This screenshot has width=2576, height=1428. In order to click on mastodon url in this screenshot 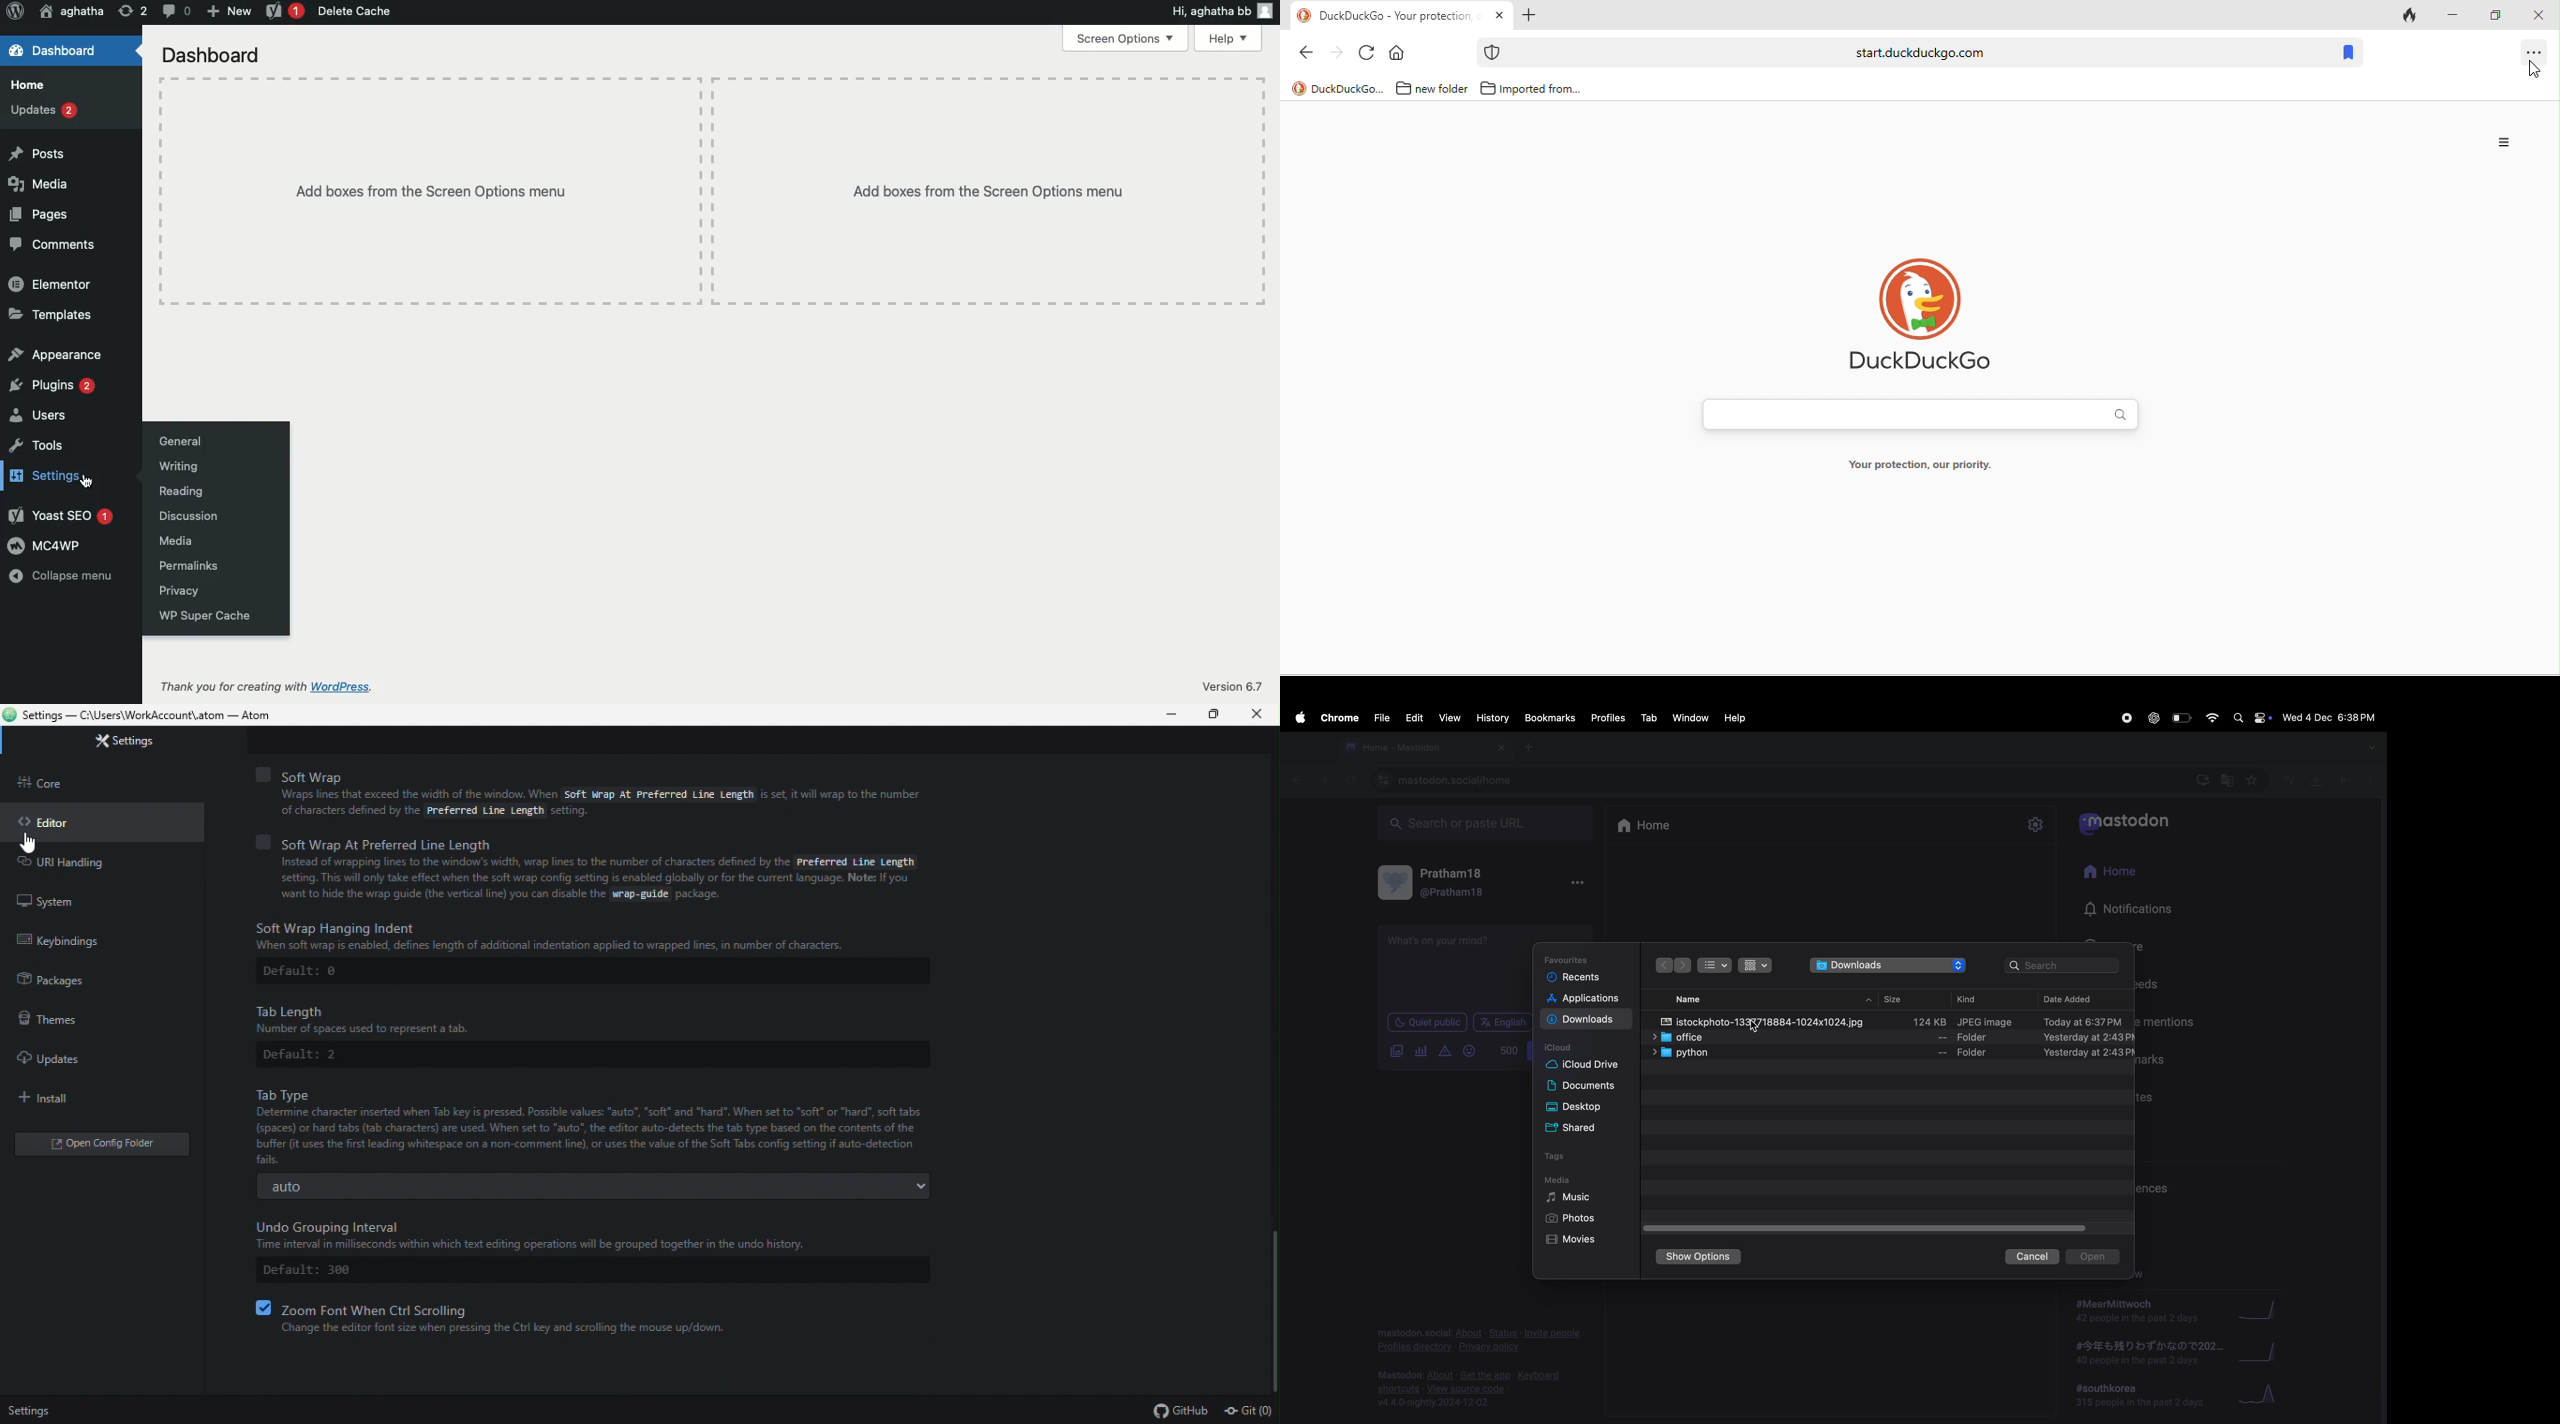, I will do `click(1443, 780)`.